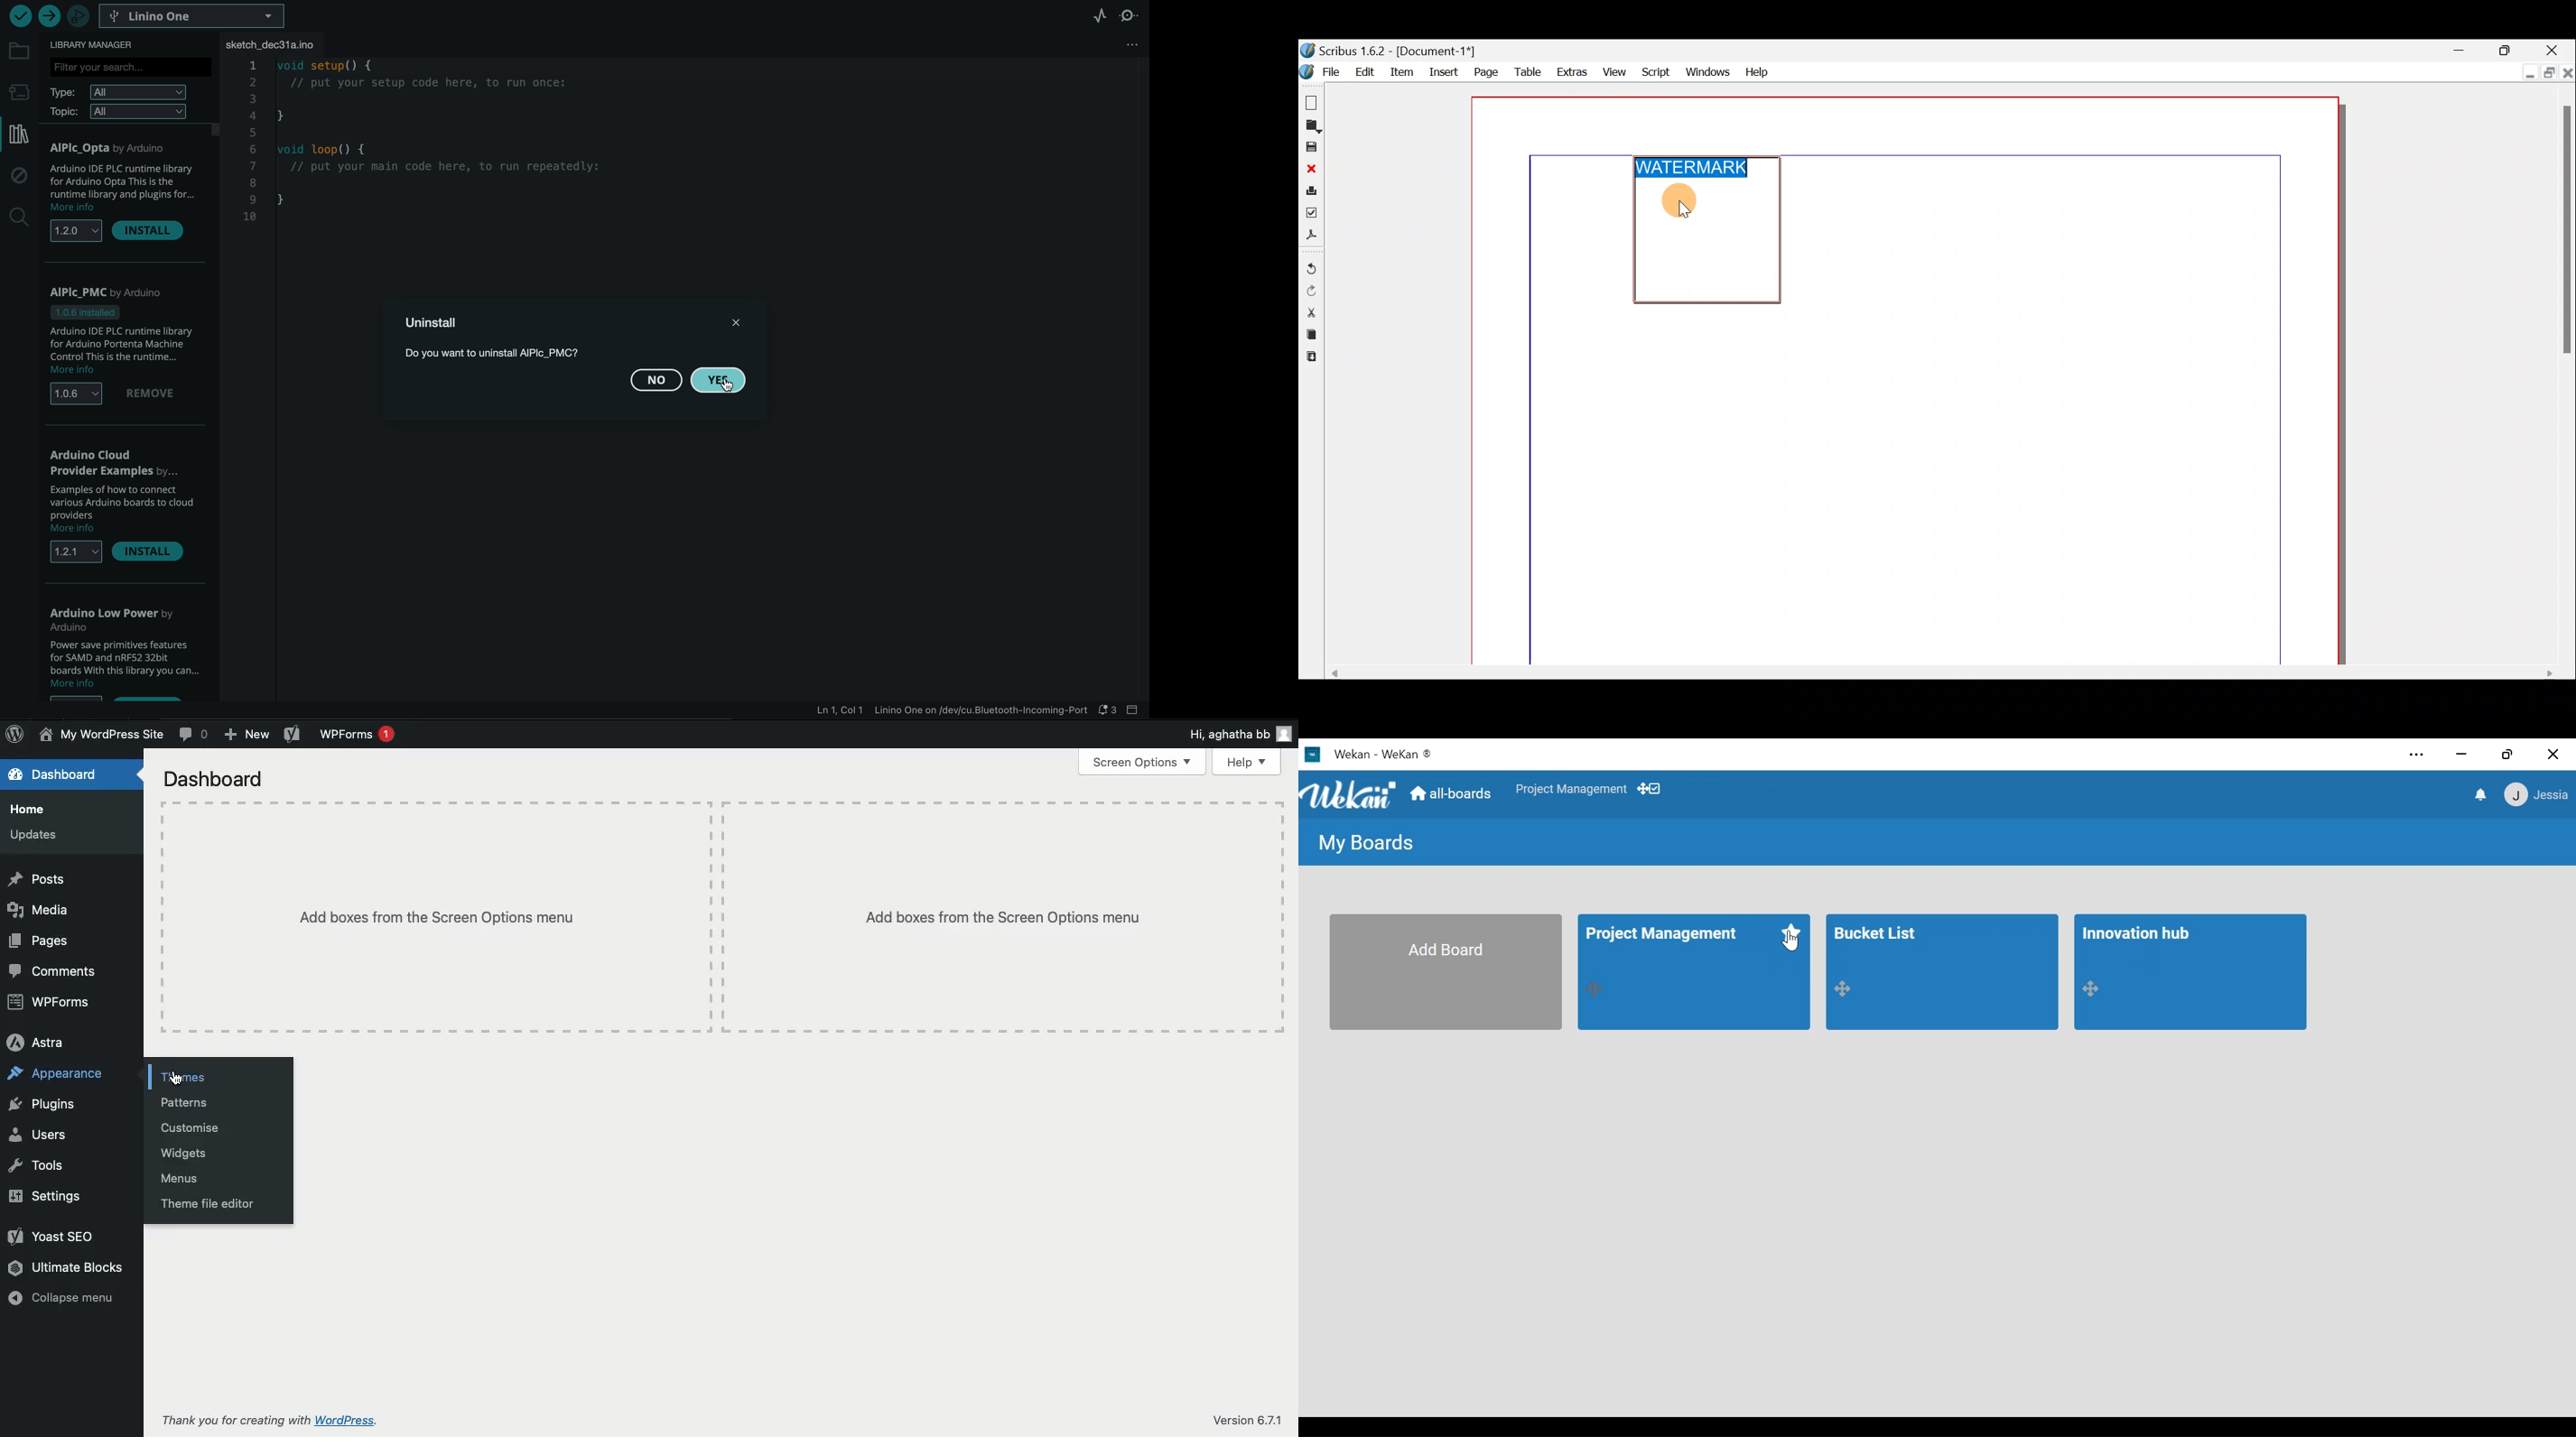 Image resolution: width=2576 pixels, height=1456 pixels. I want to click on Close, so click(2567, 71).